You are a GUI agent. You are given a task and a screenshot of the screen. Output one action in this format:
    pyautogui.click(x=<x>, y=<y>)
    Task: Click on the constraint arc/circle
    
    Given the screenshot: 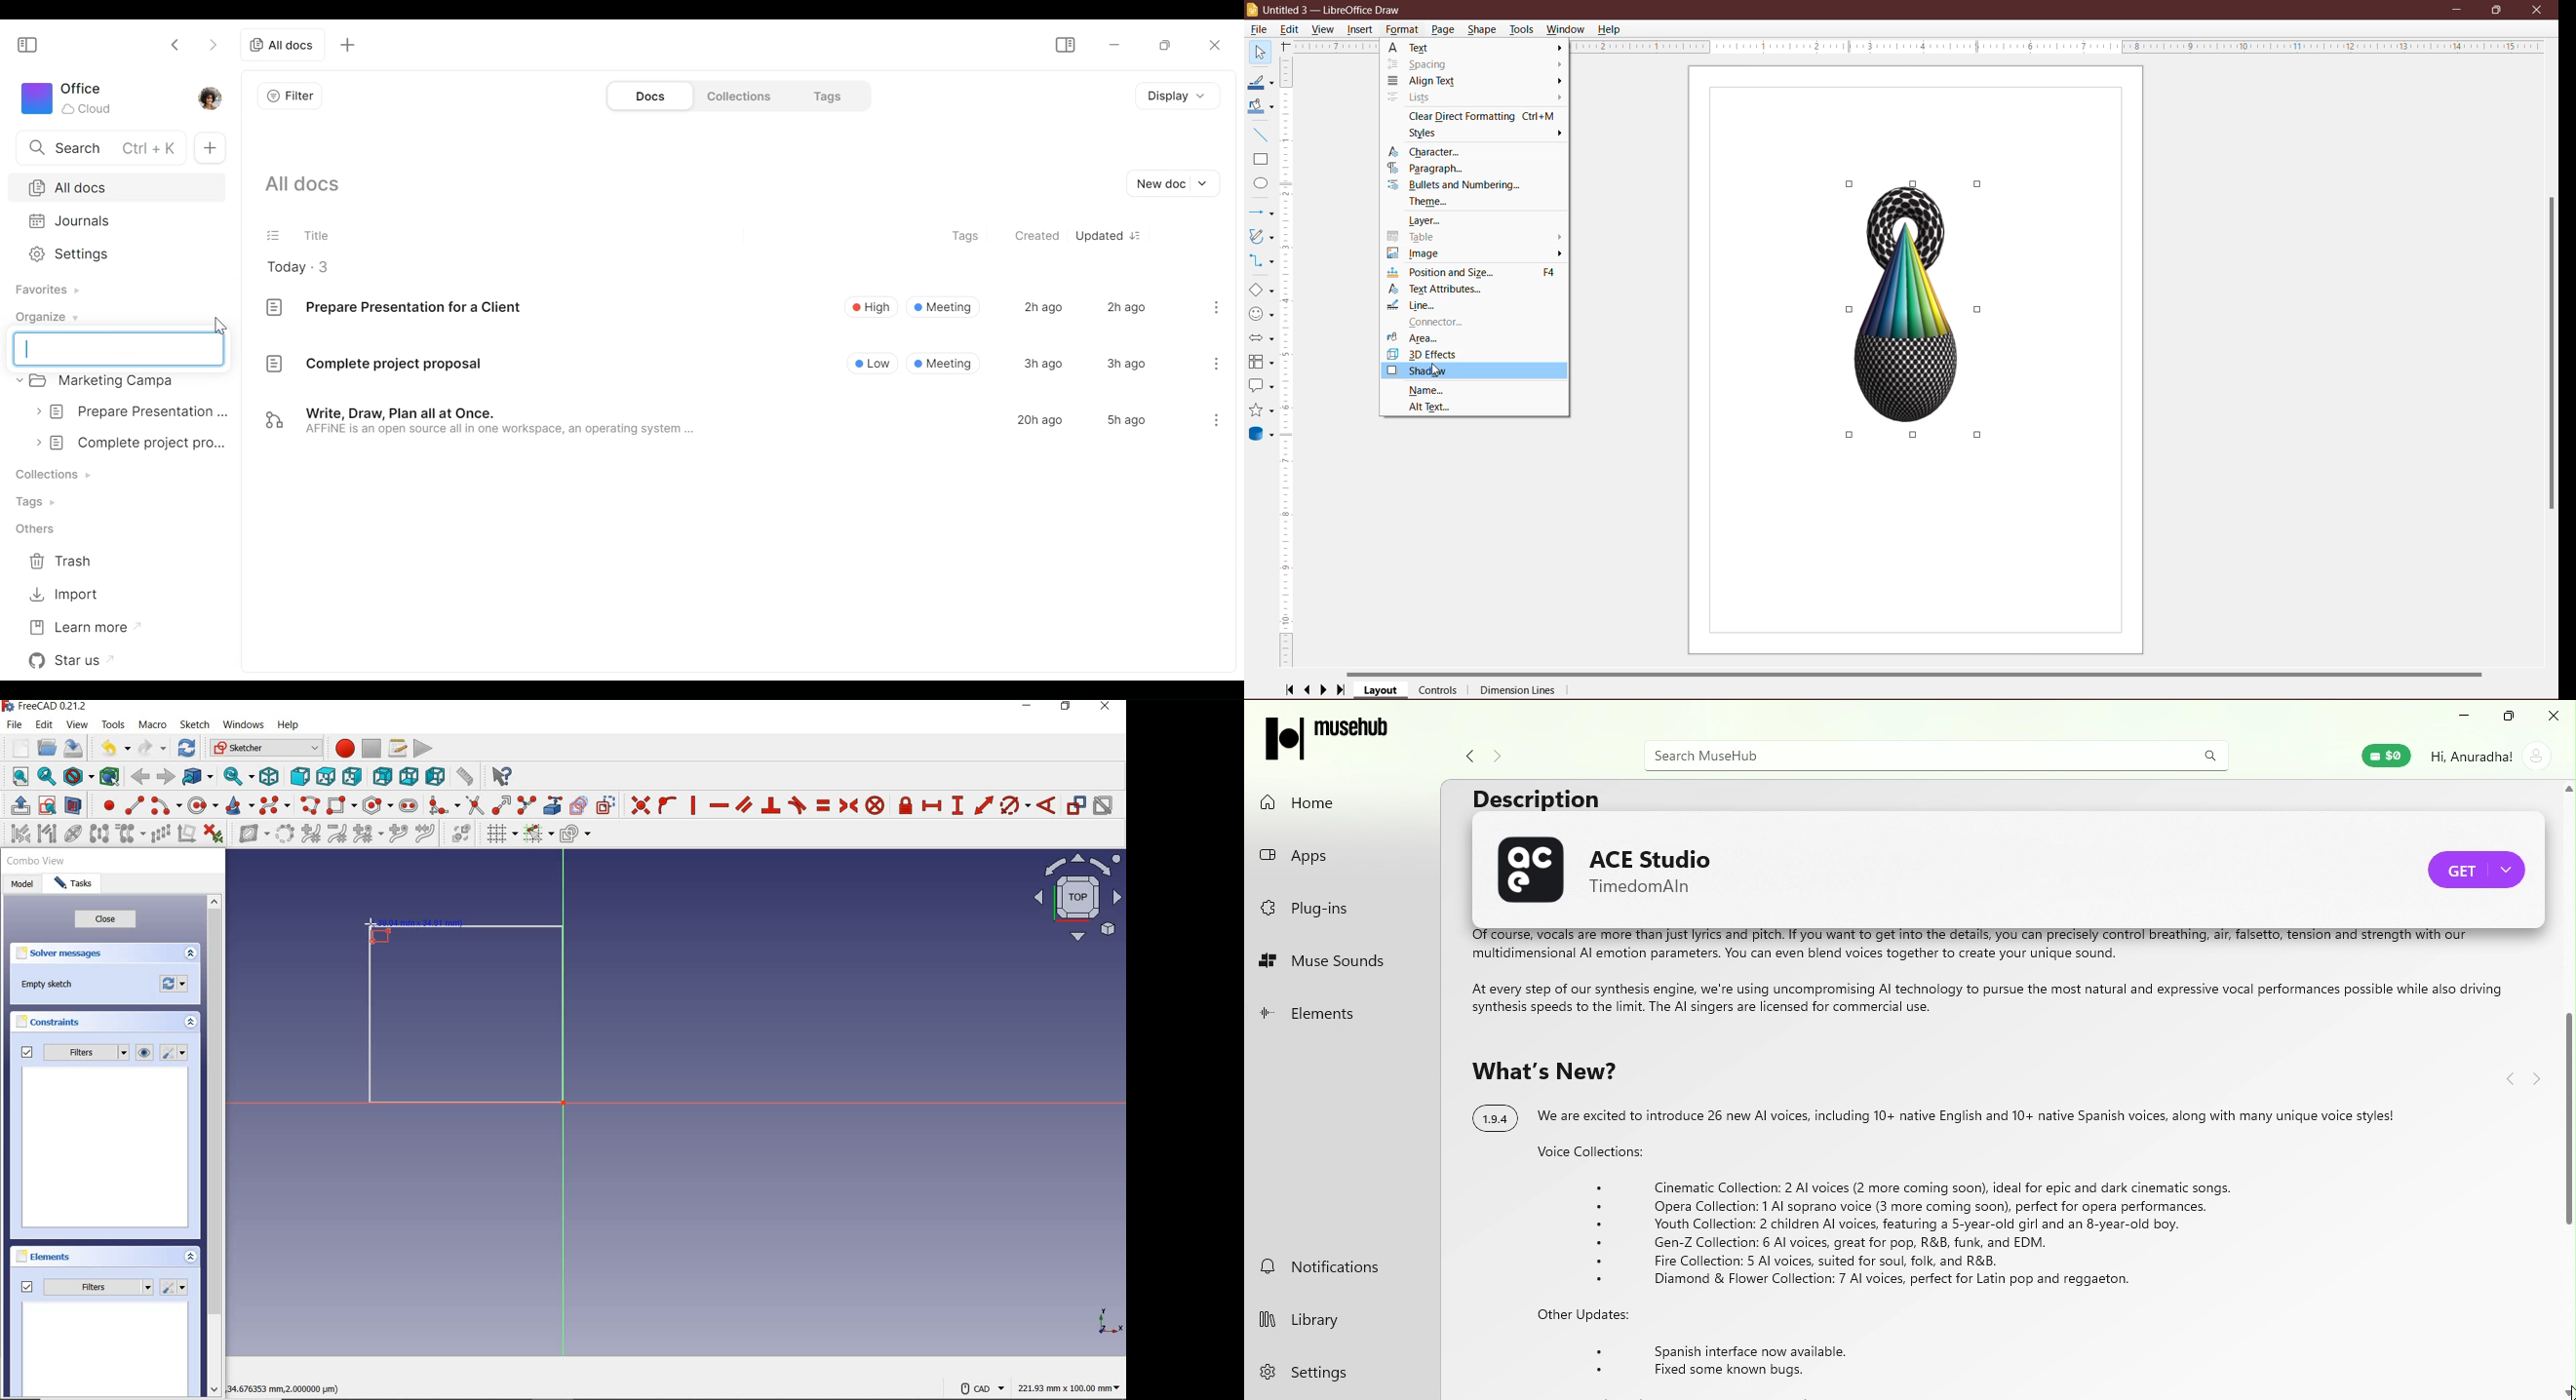 What is the action you would take?
    pyautogui.click(x=1016, y=805)
    